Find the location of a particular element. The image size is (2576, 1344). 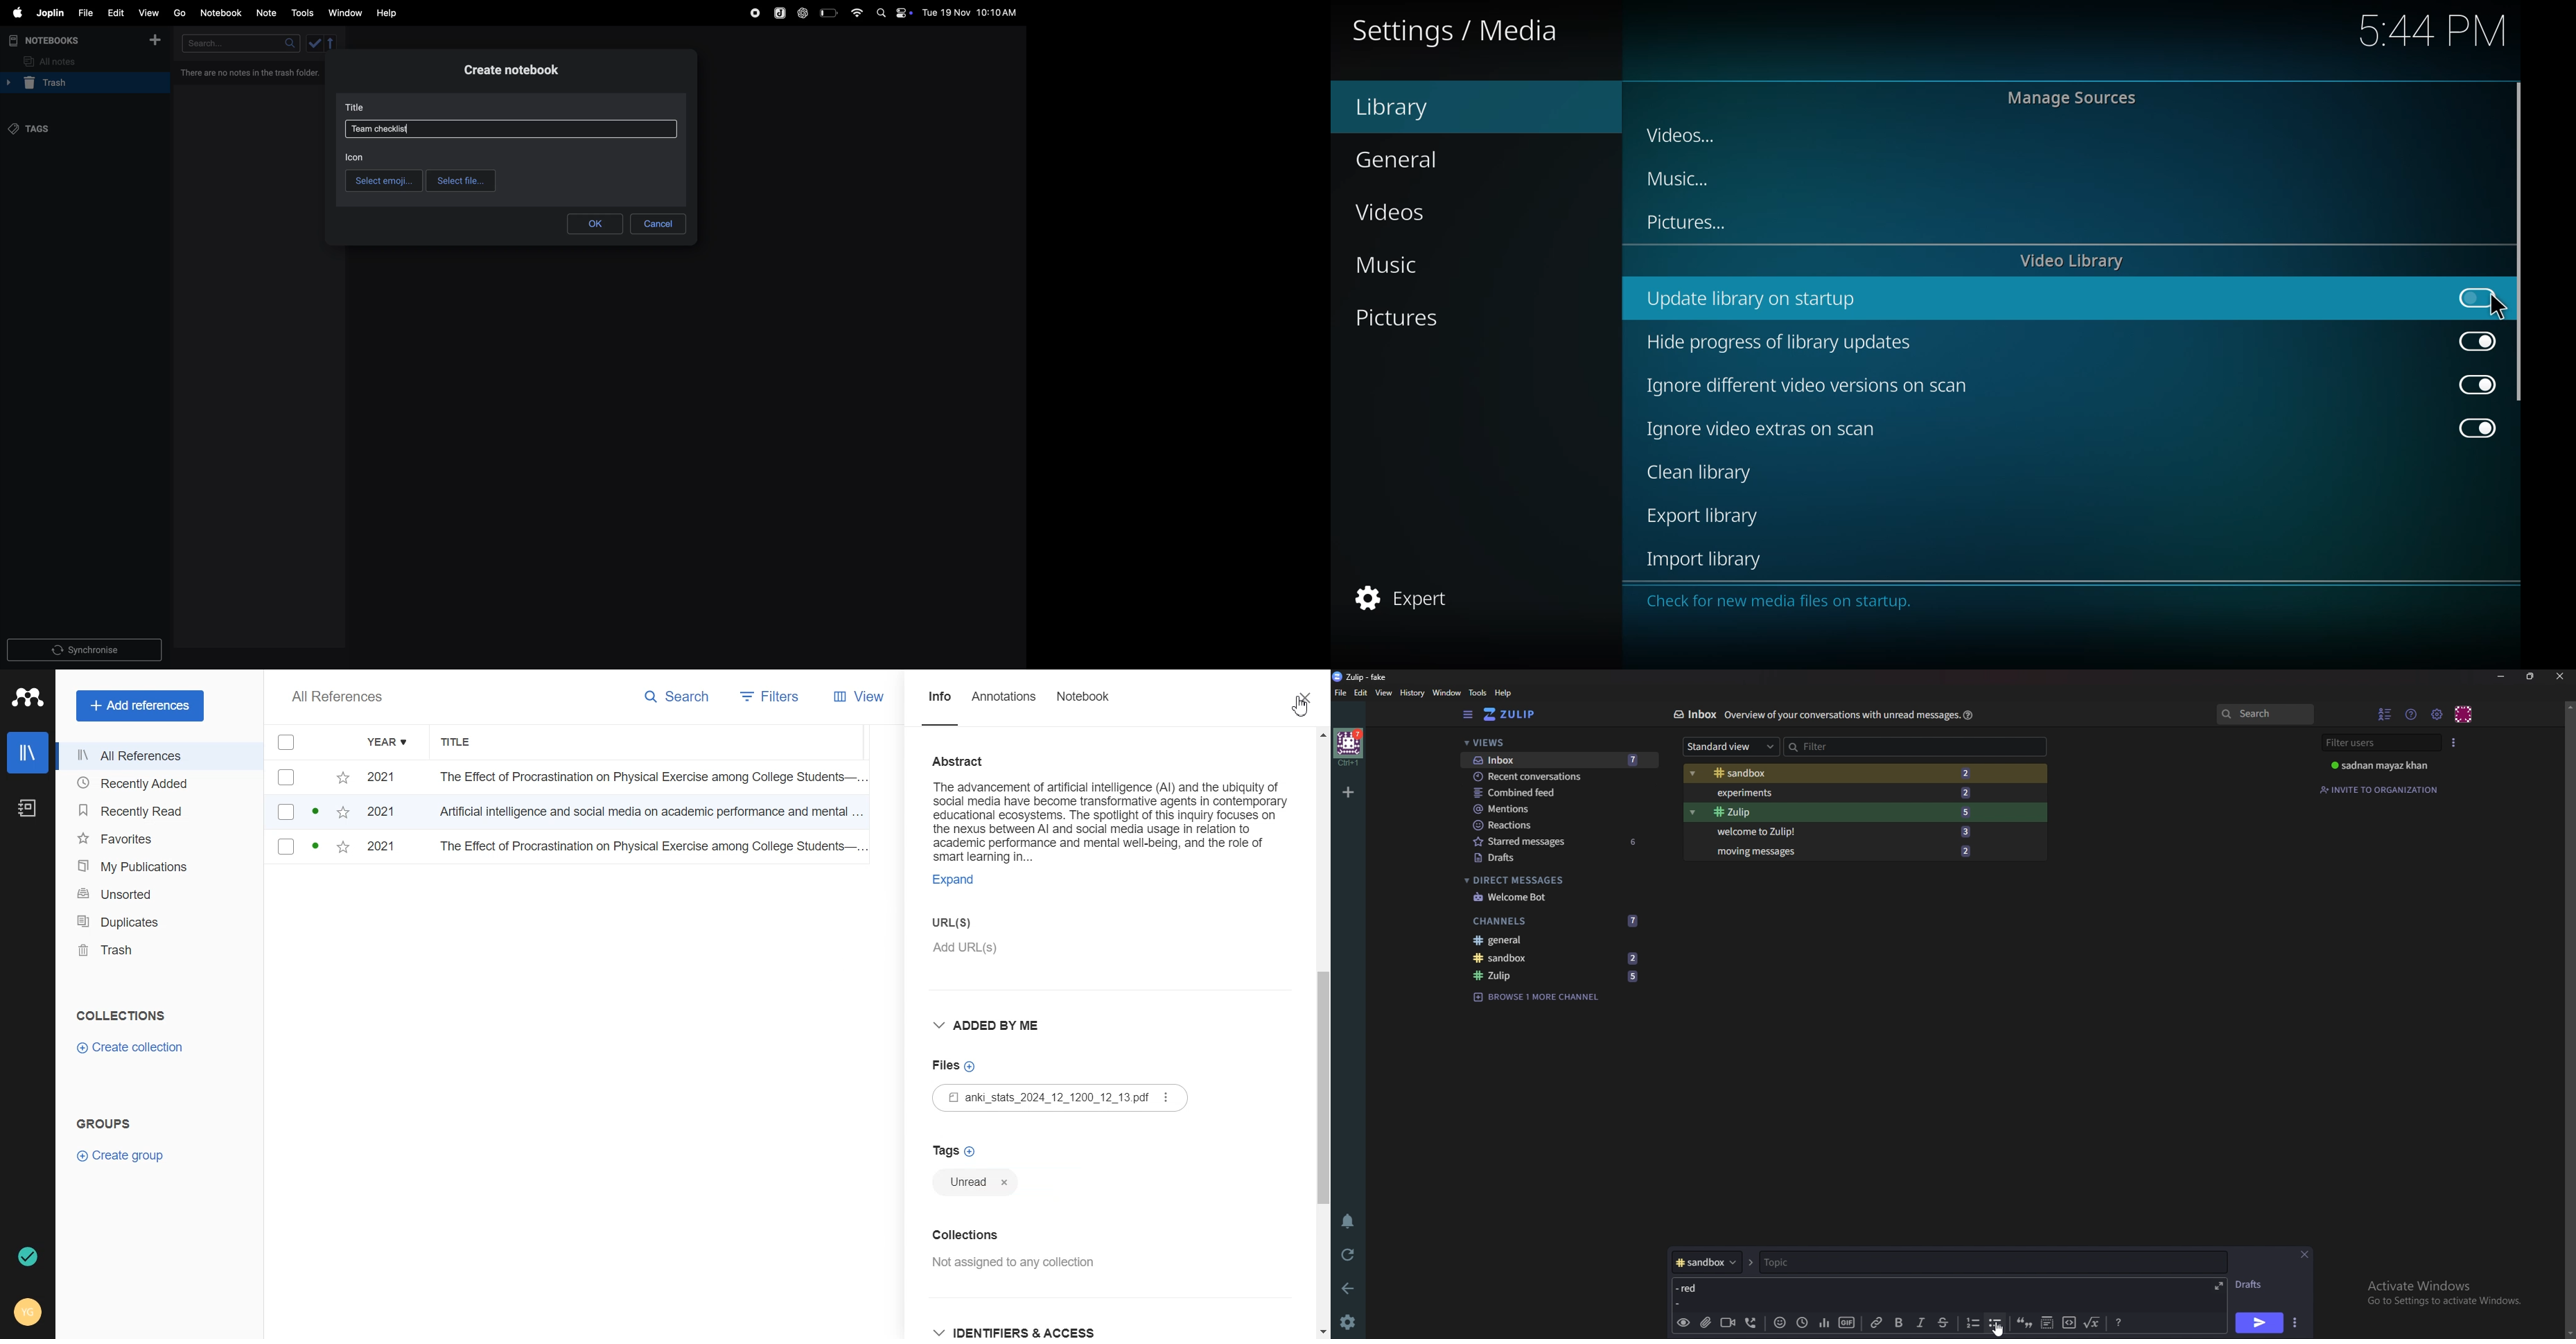

record is located at coordinates (752, 13).